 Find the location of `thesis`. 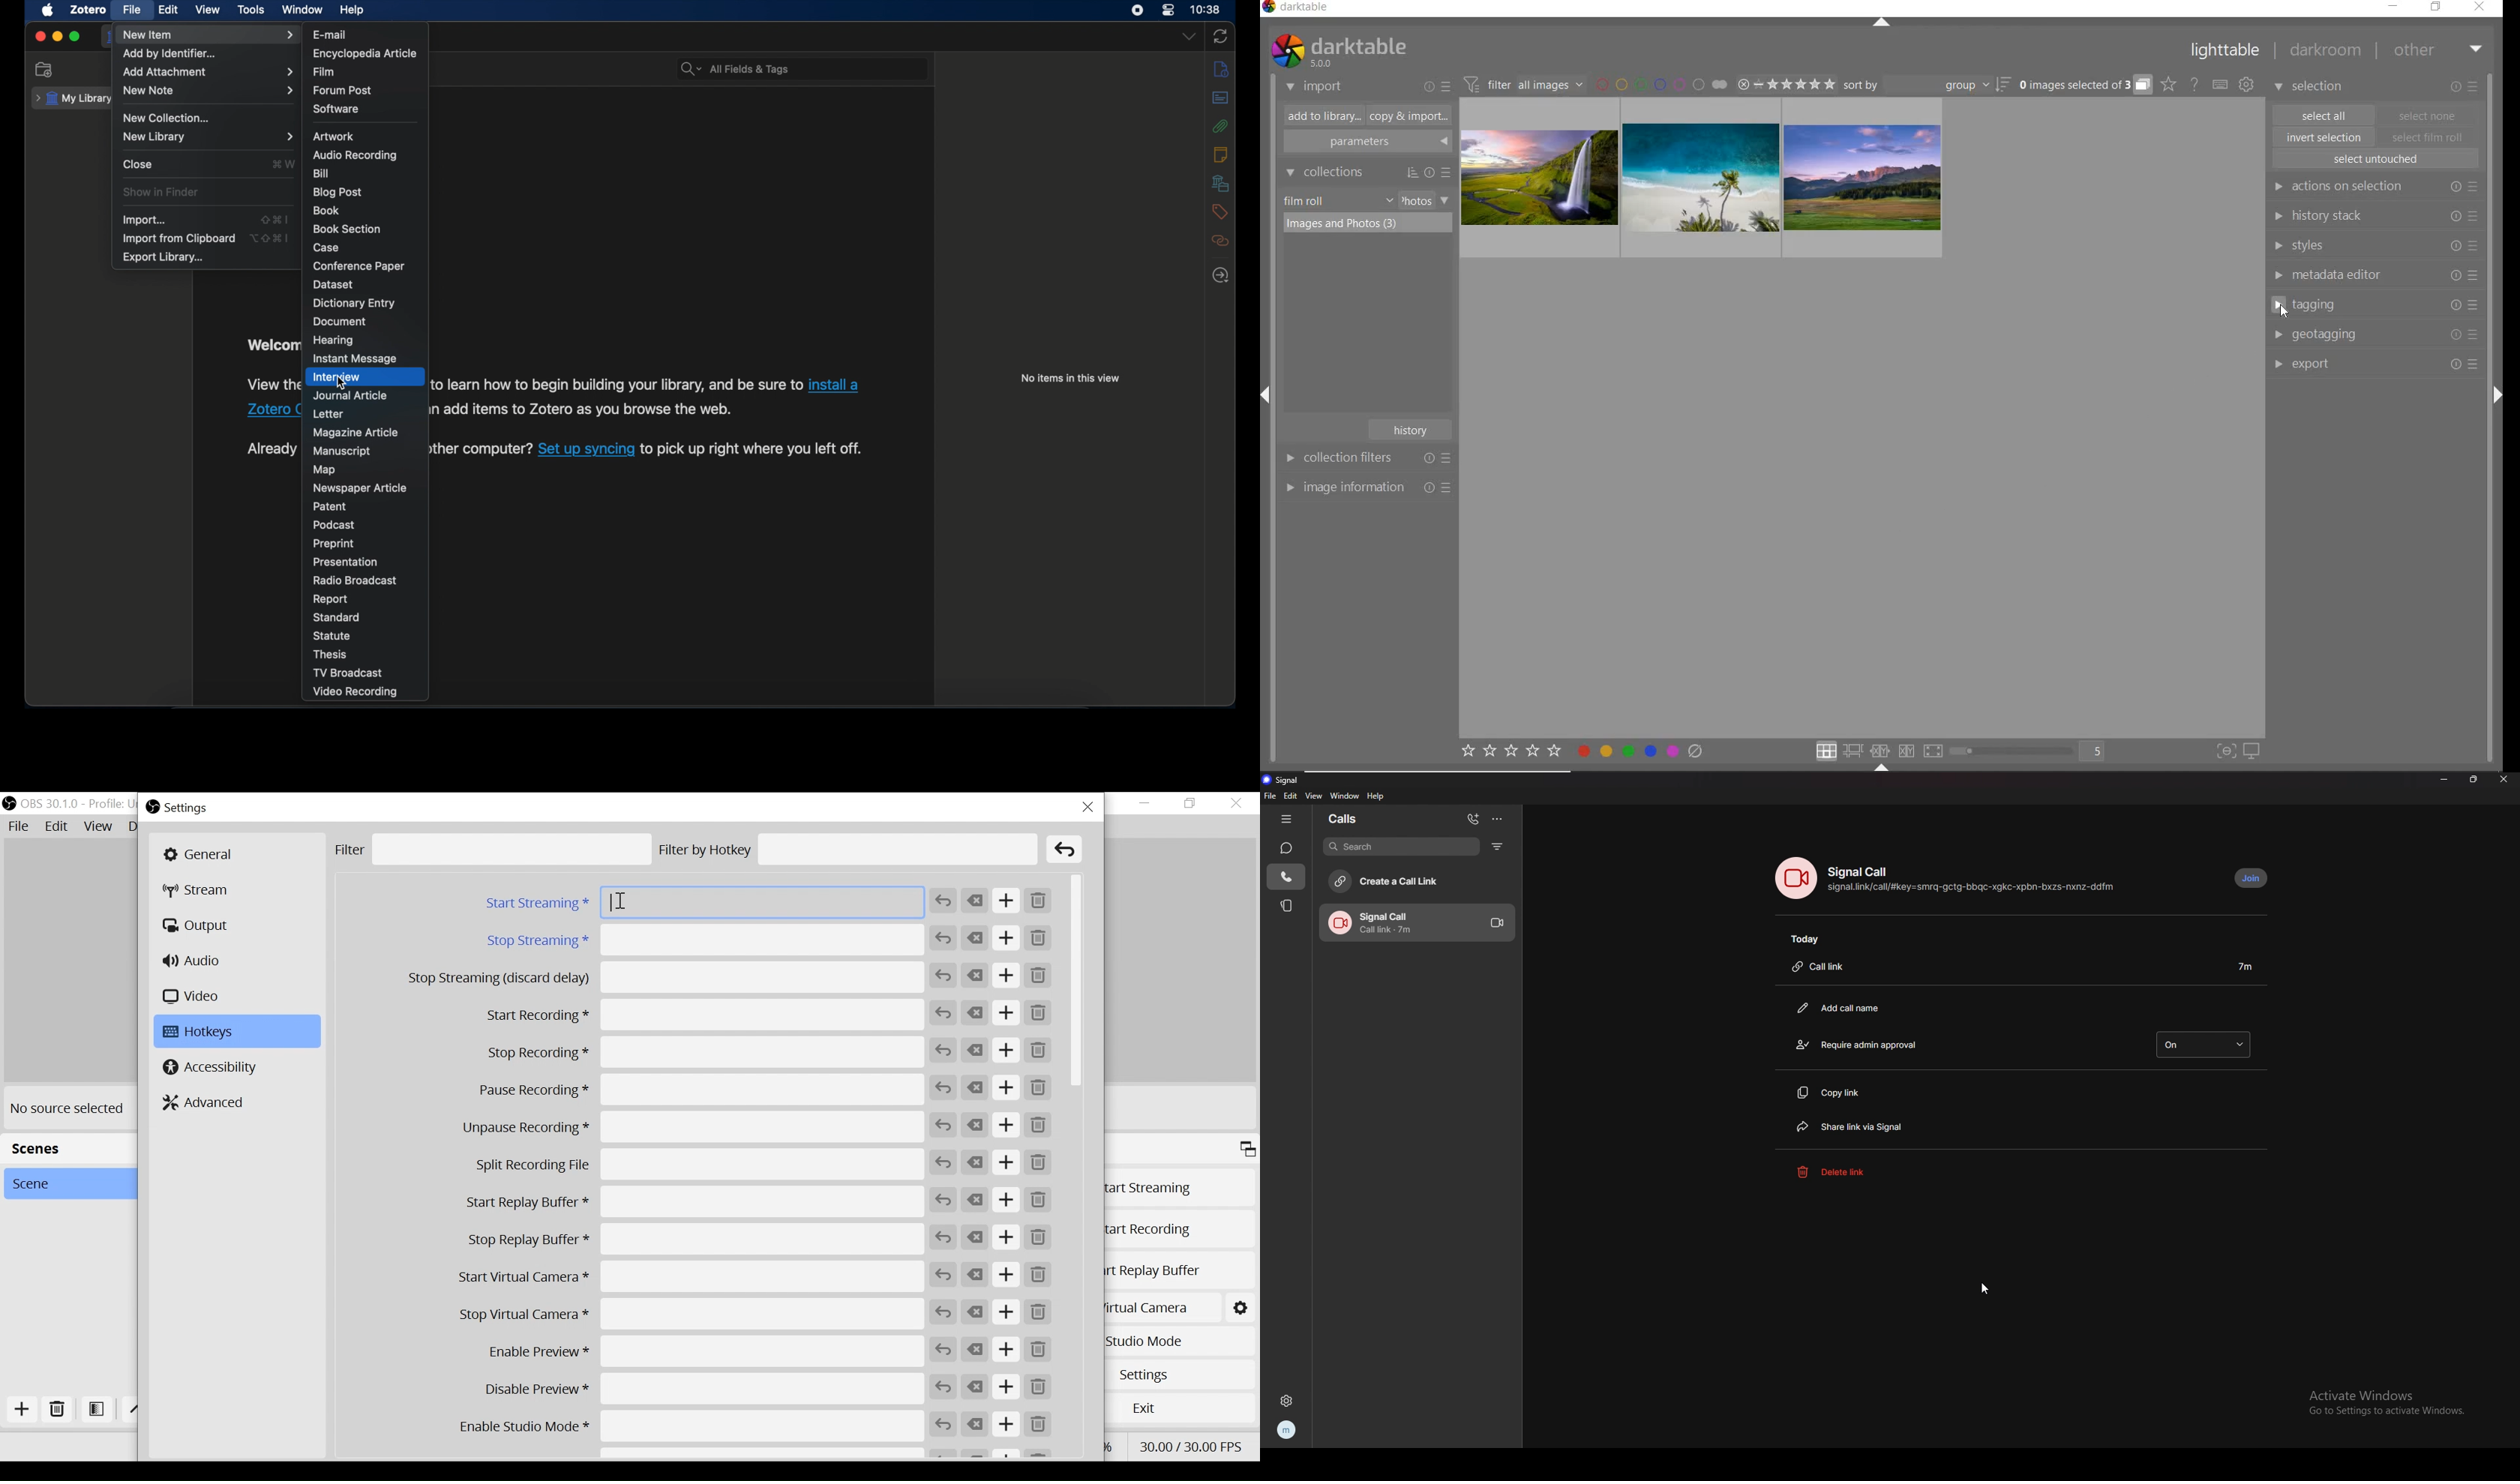

thesis is located at coordinates (330, 655).